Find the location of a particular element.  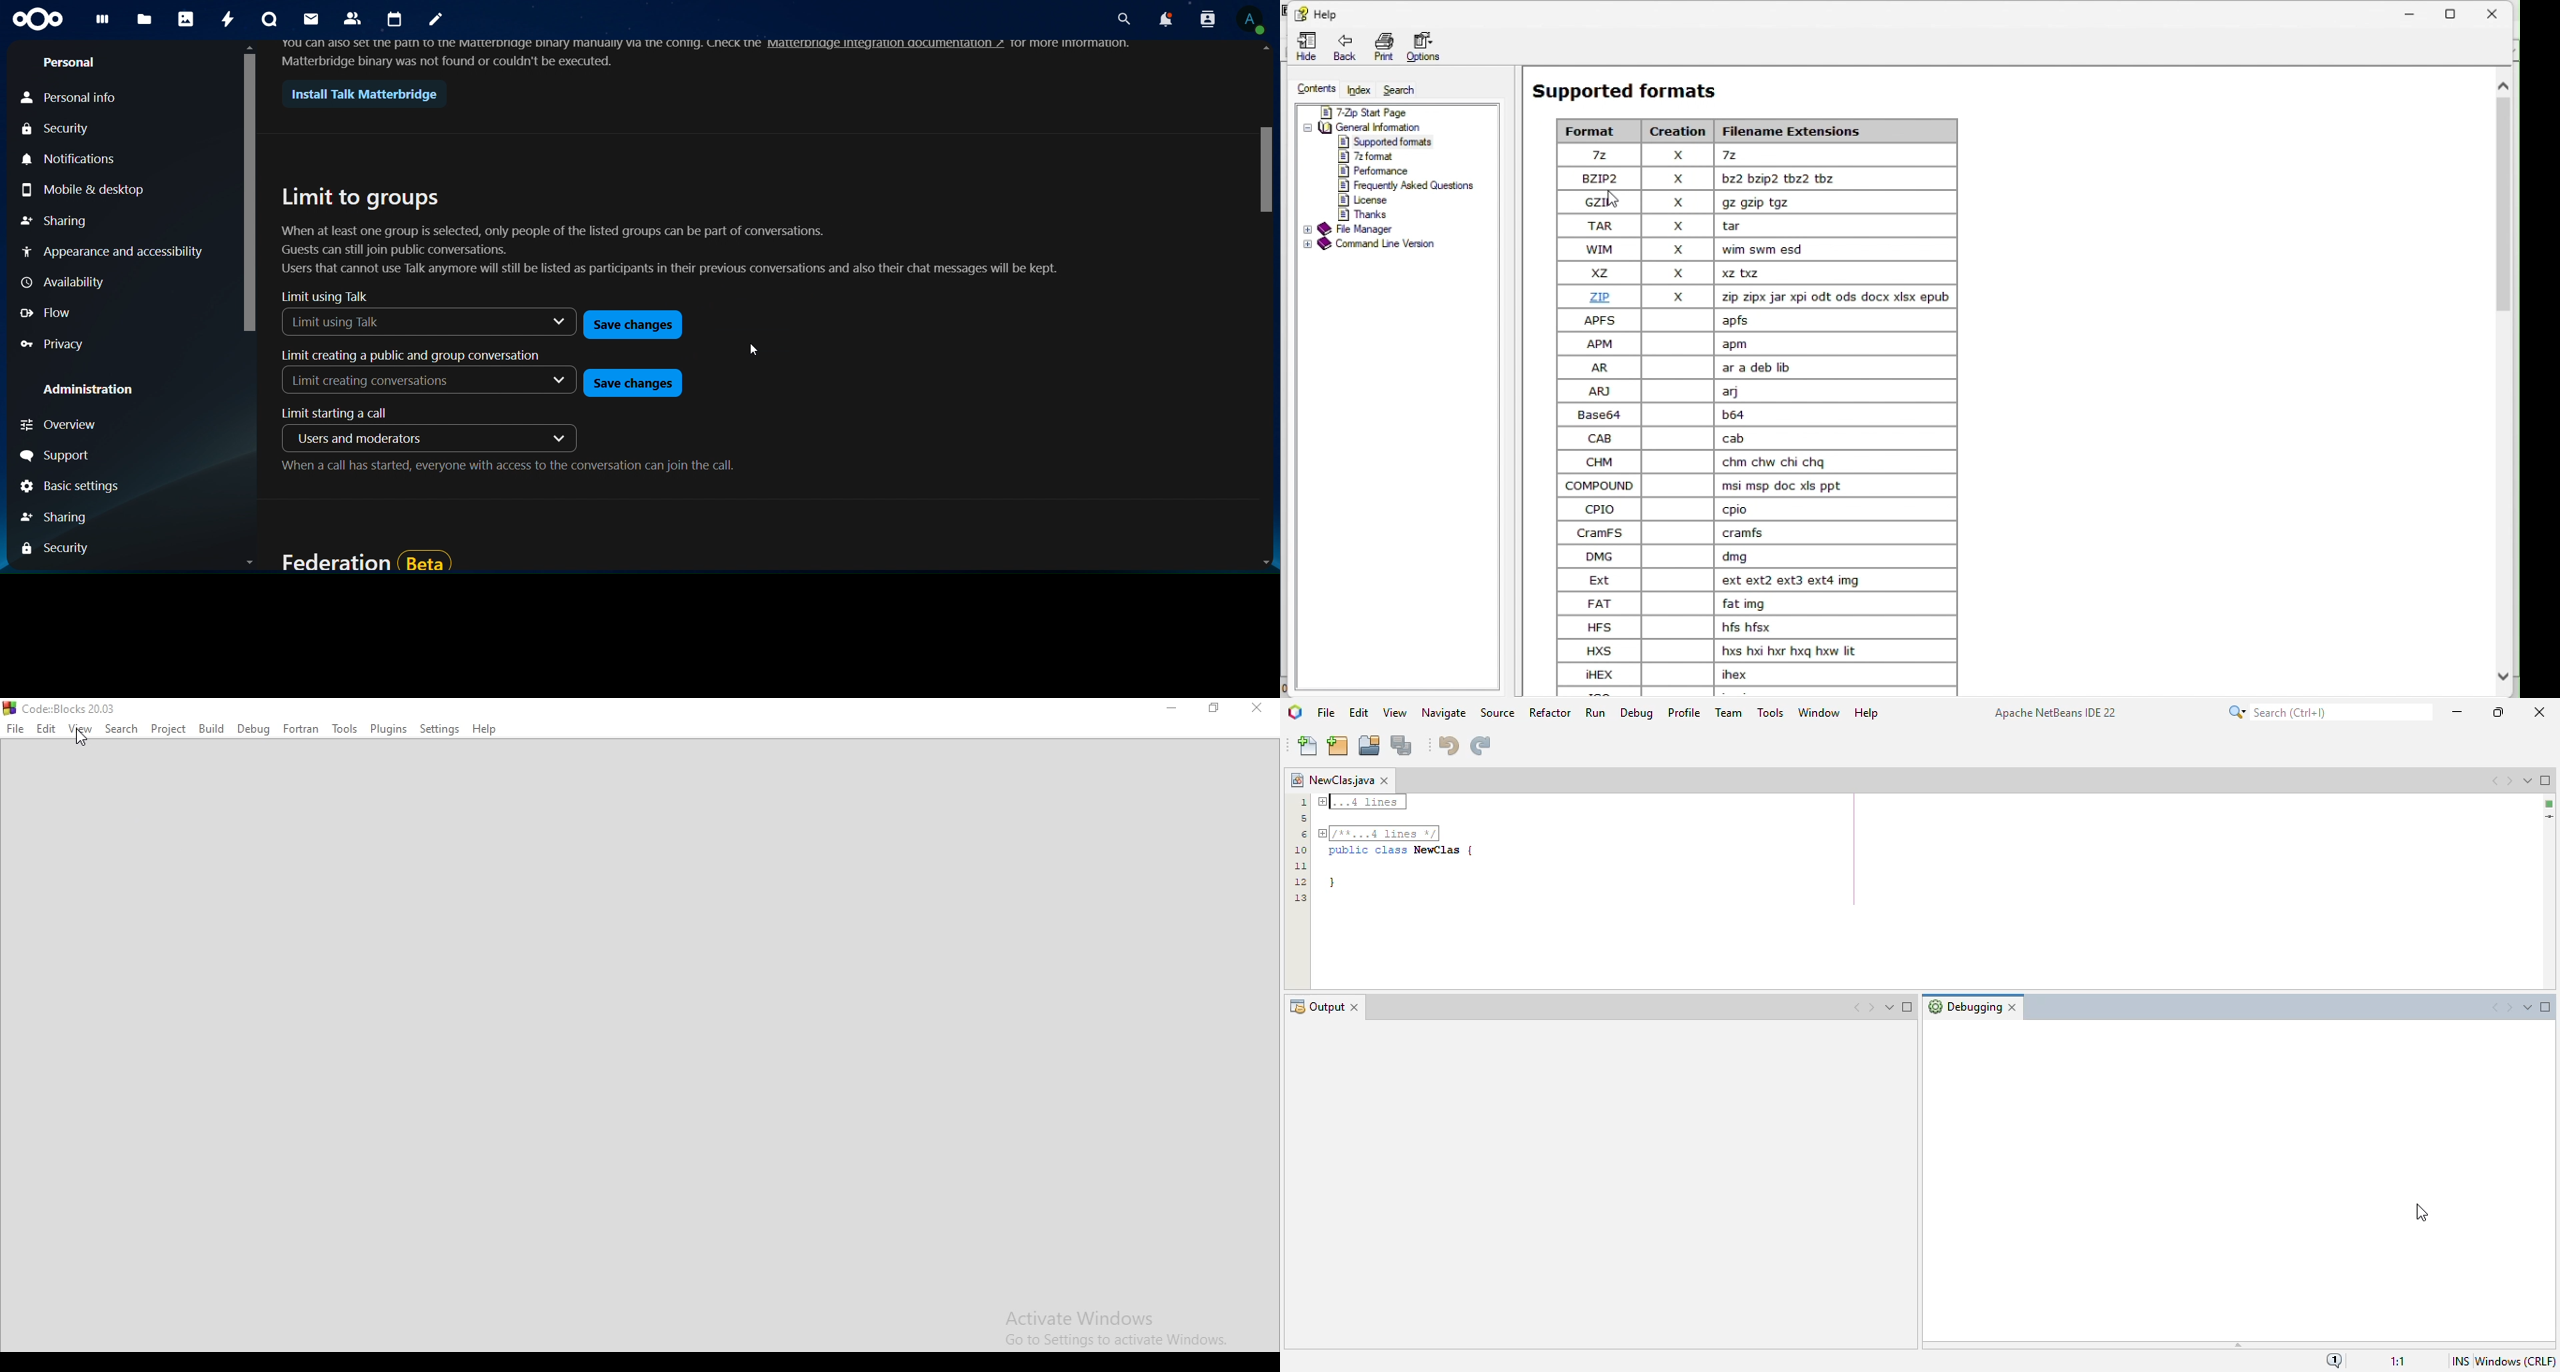

notifications is located at coordinates (1161, 20).